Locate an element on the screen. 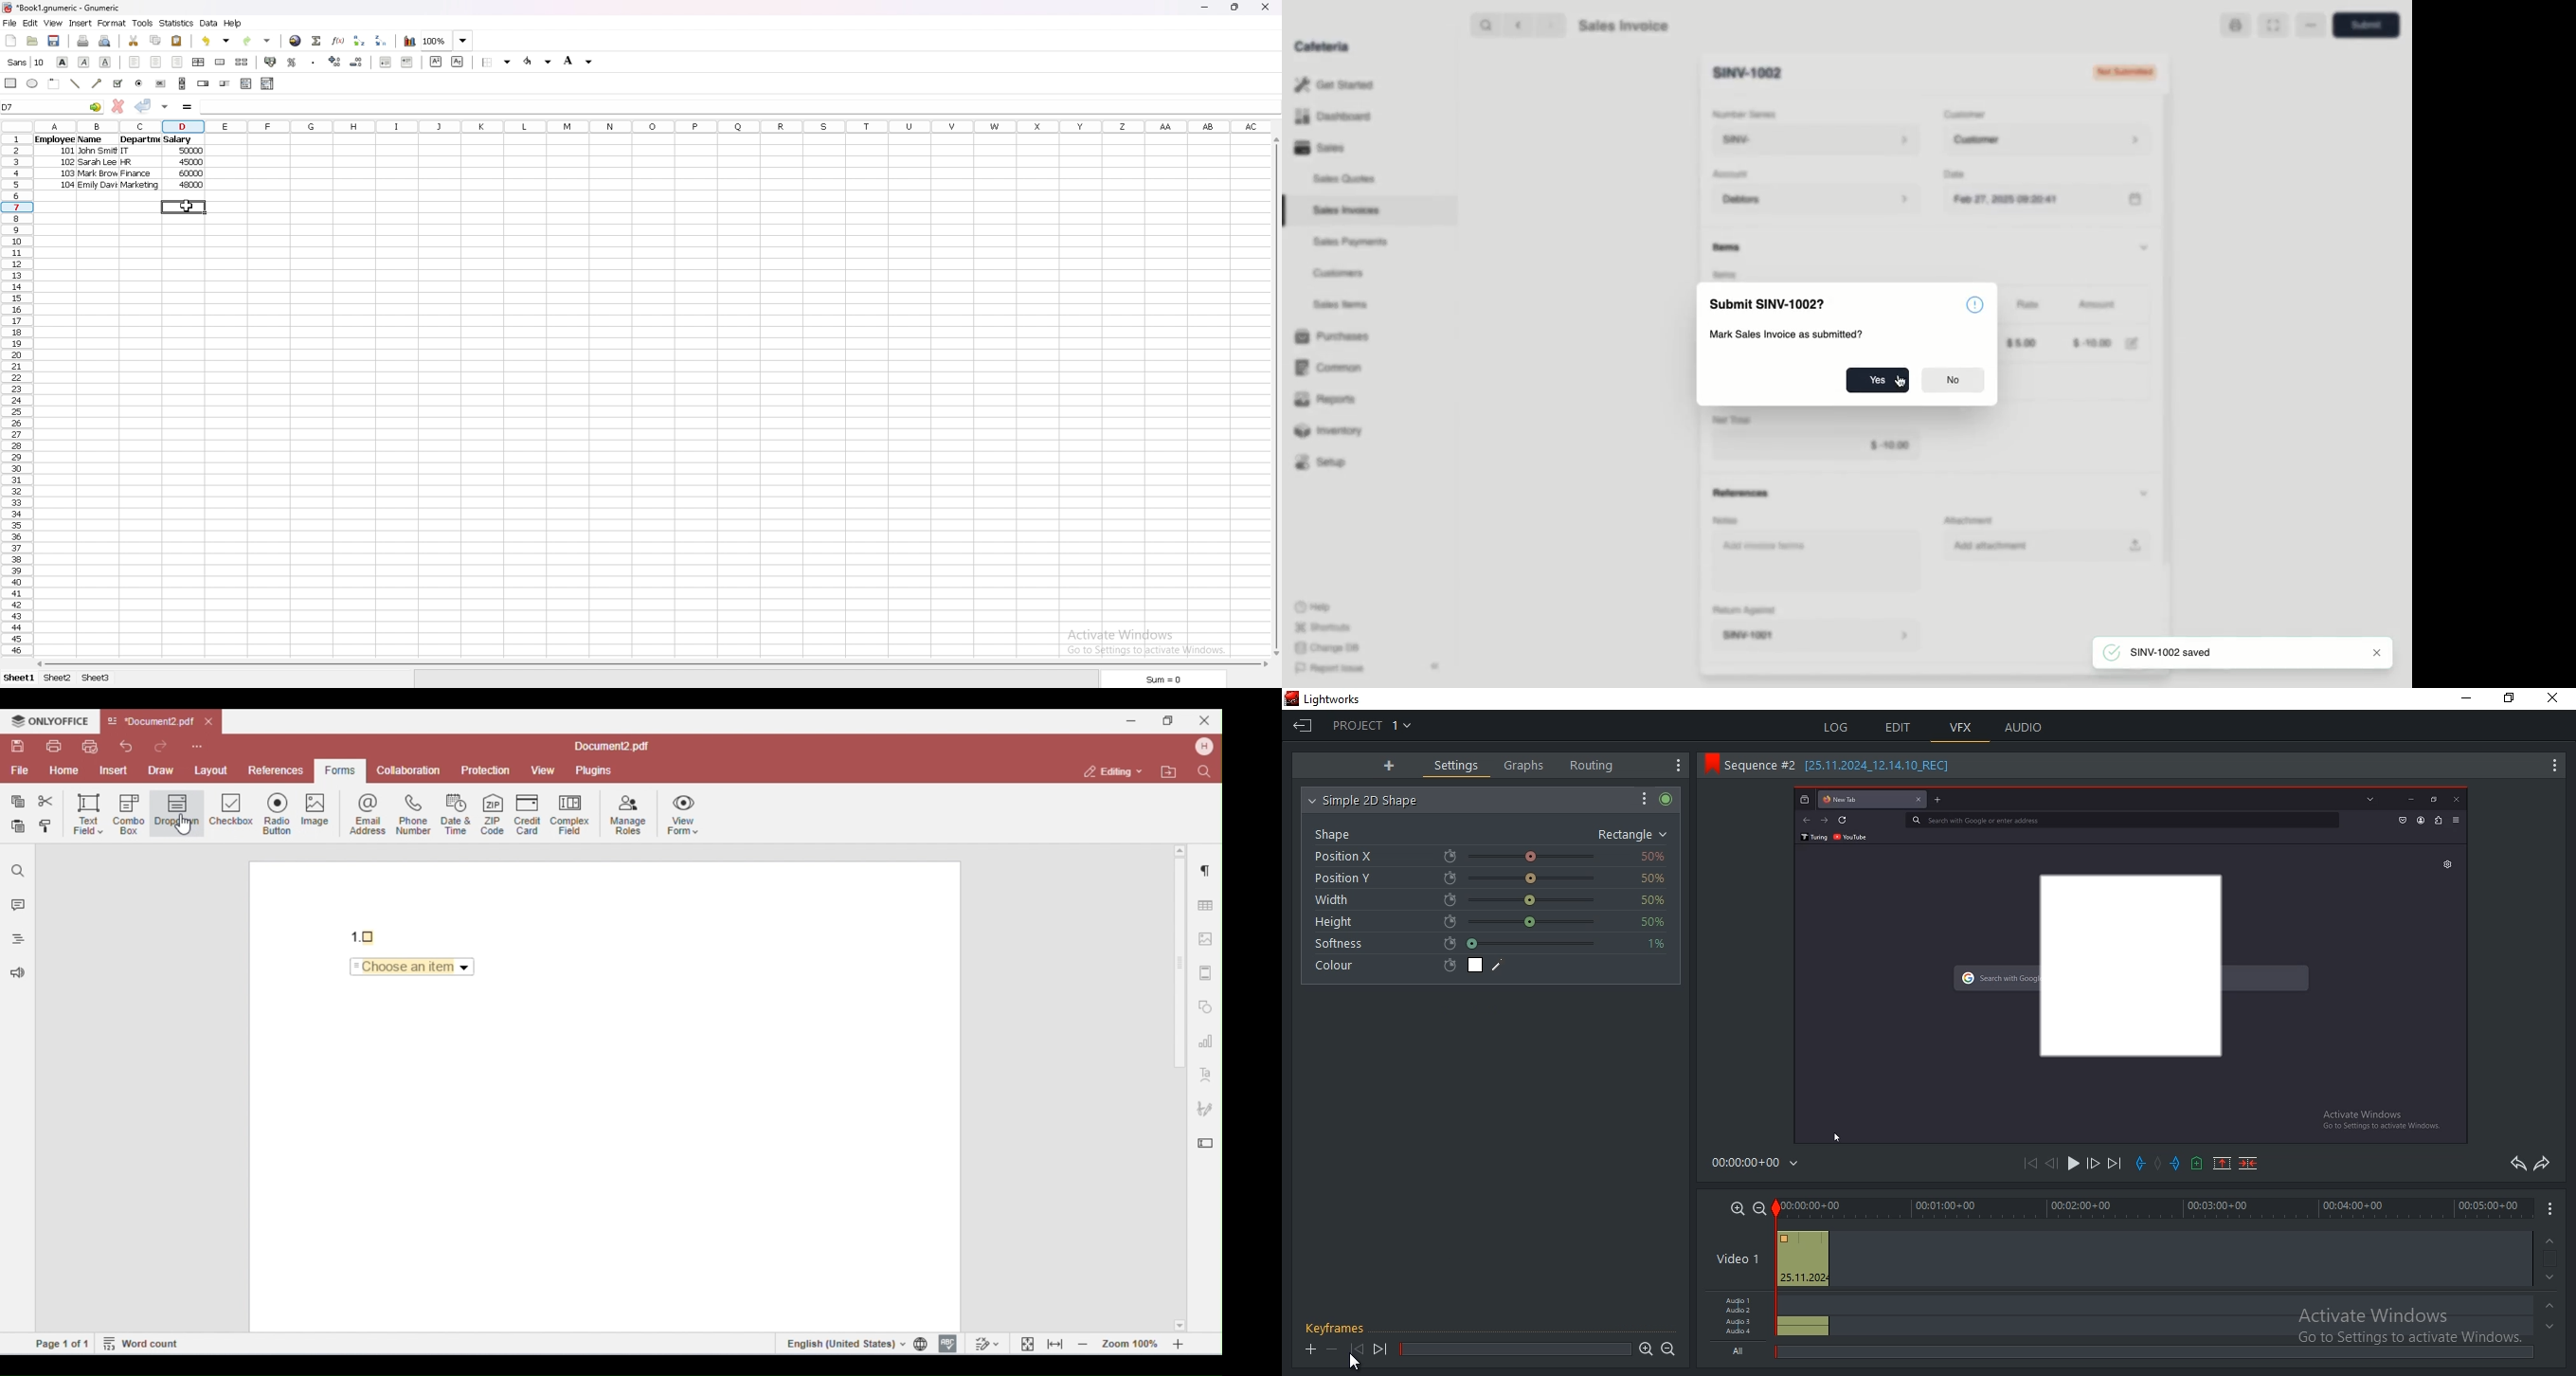  SINV-1001 is located at coordinates (1747, 73).